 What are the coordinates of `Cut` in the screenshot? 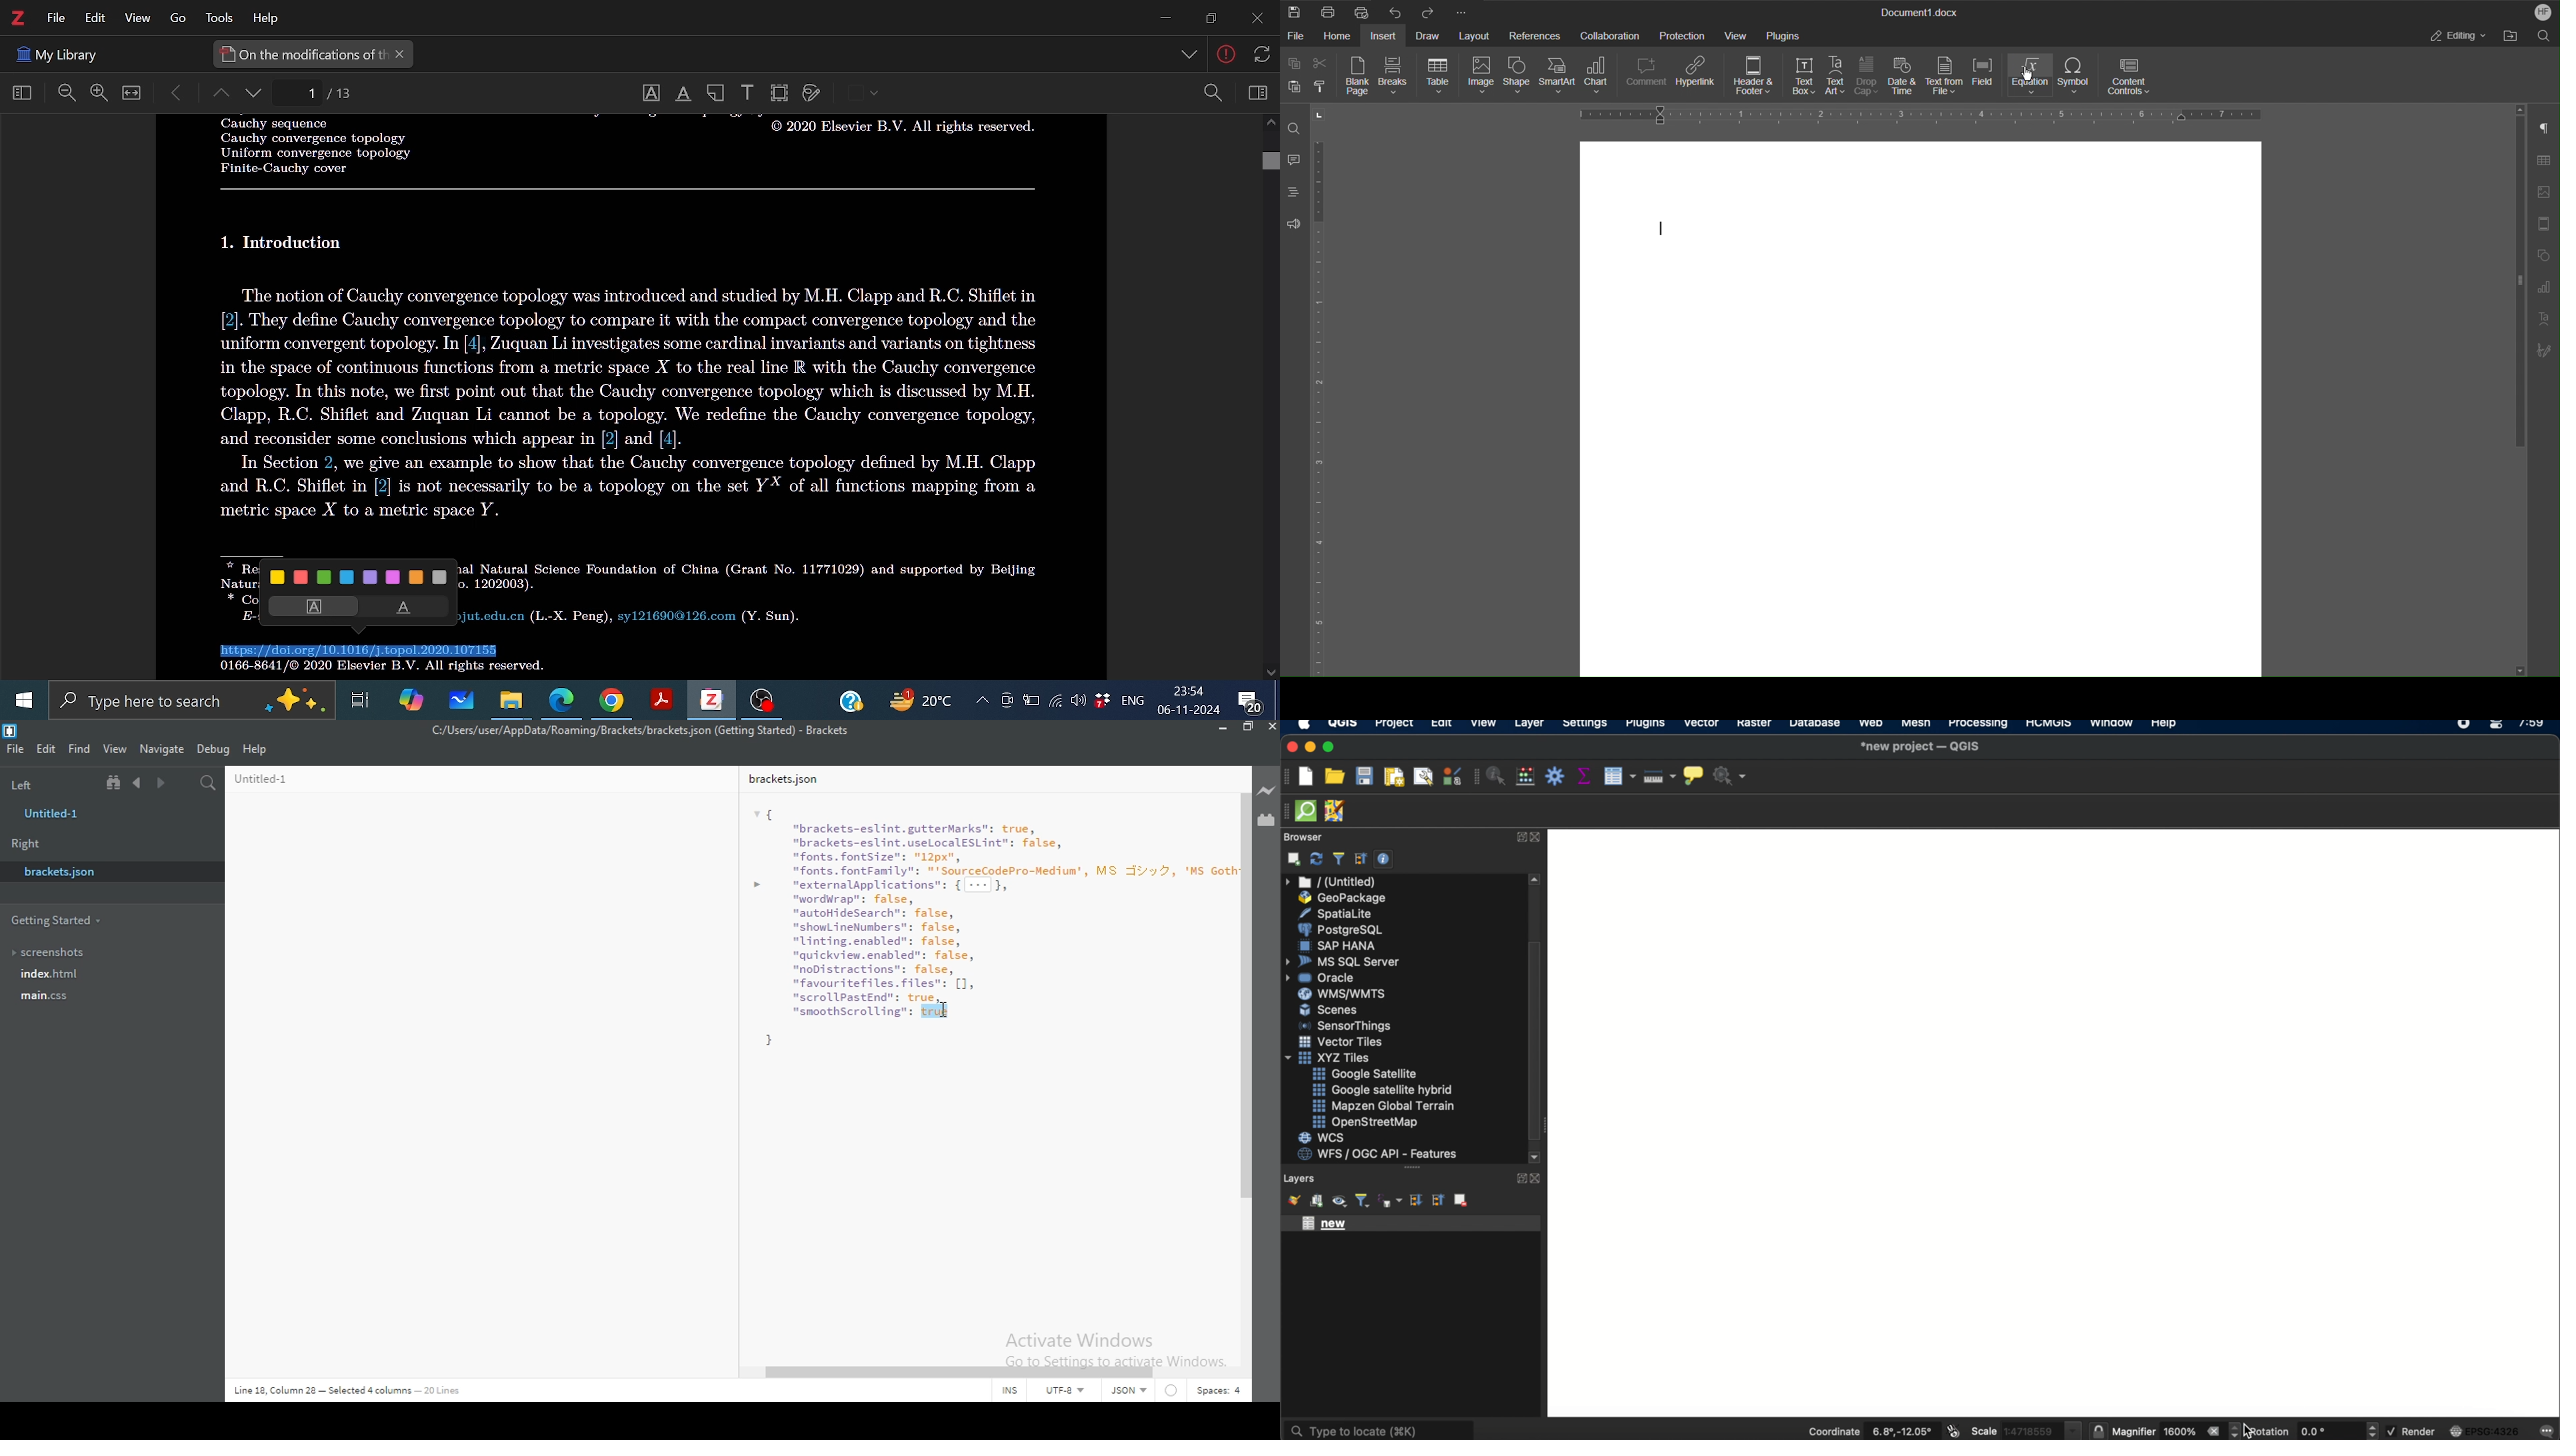 It's located at (1321, 63).